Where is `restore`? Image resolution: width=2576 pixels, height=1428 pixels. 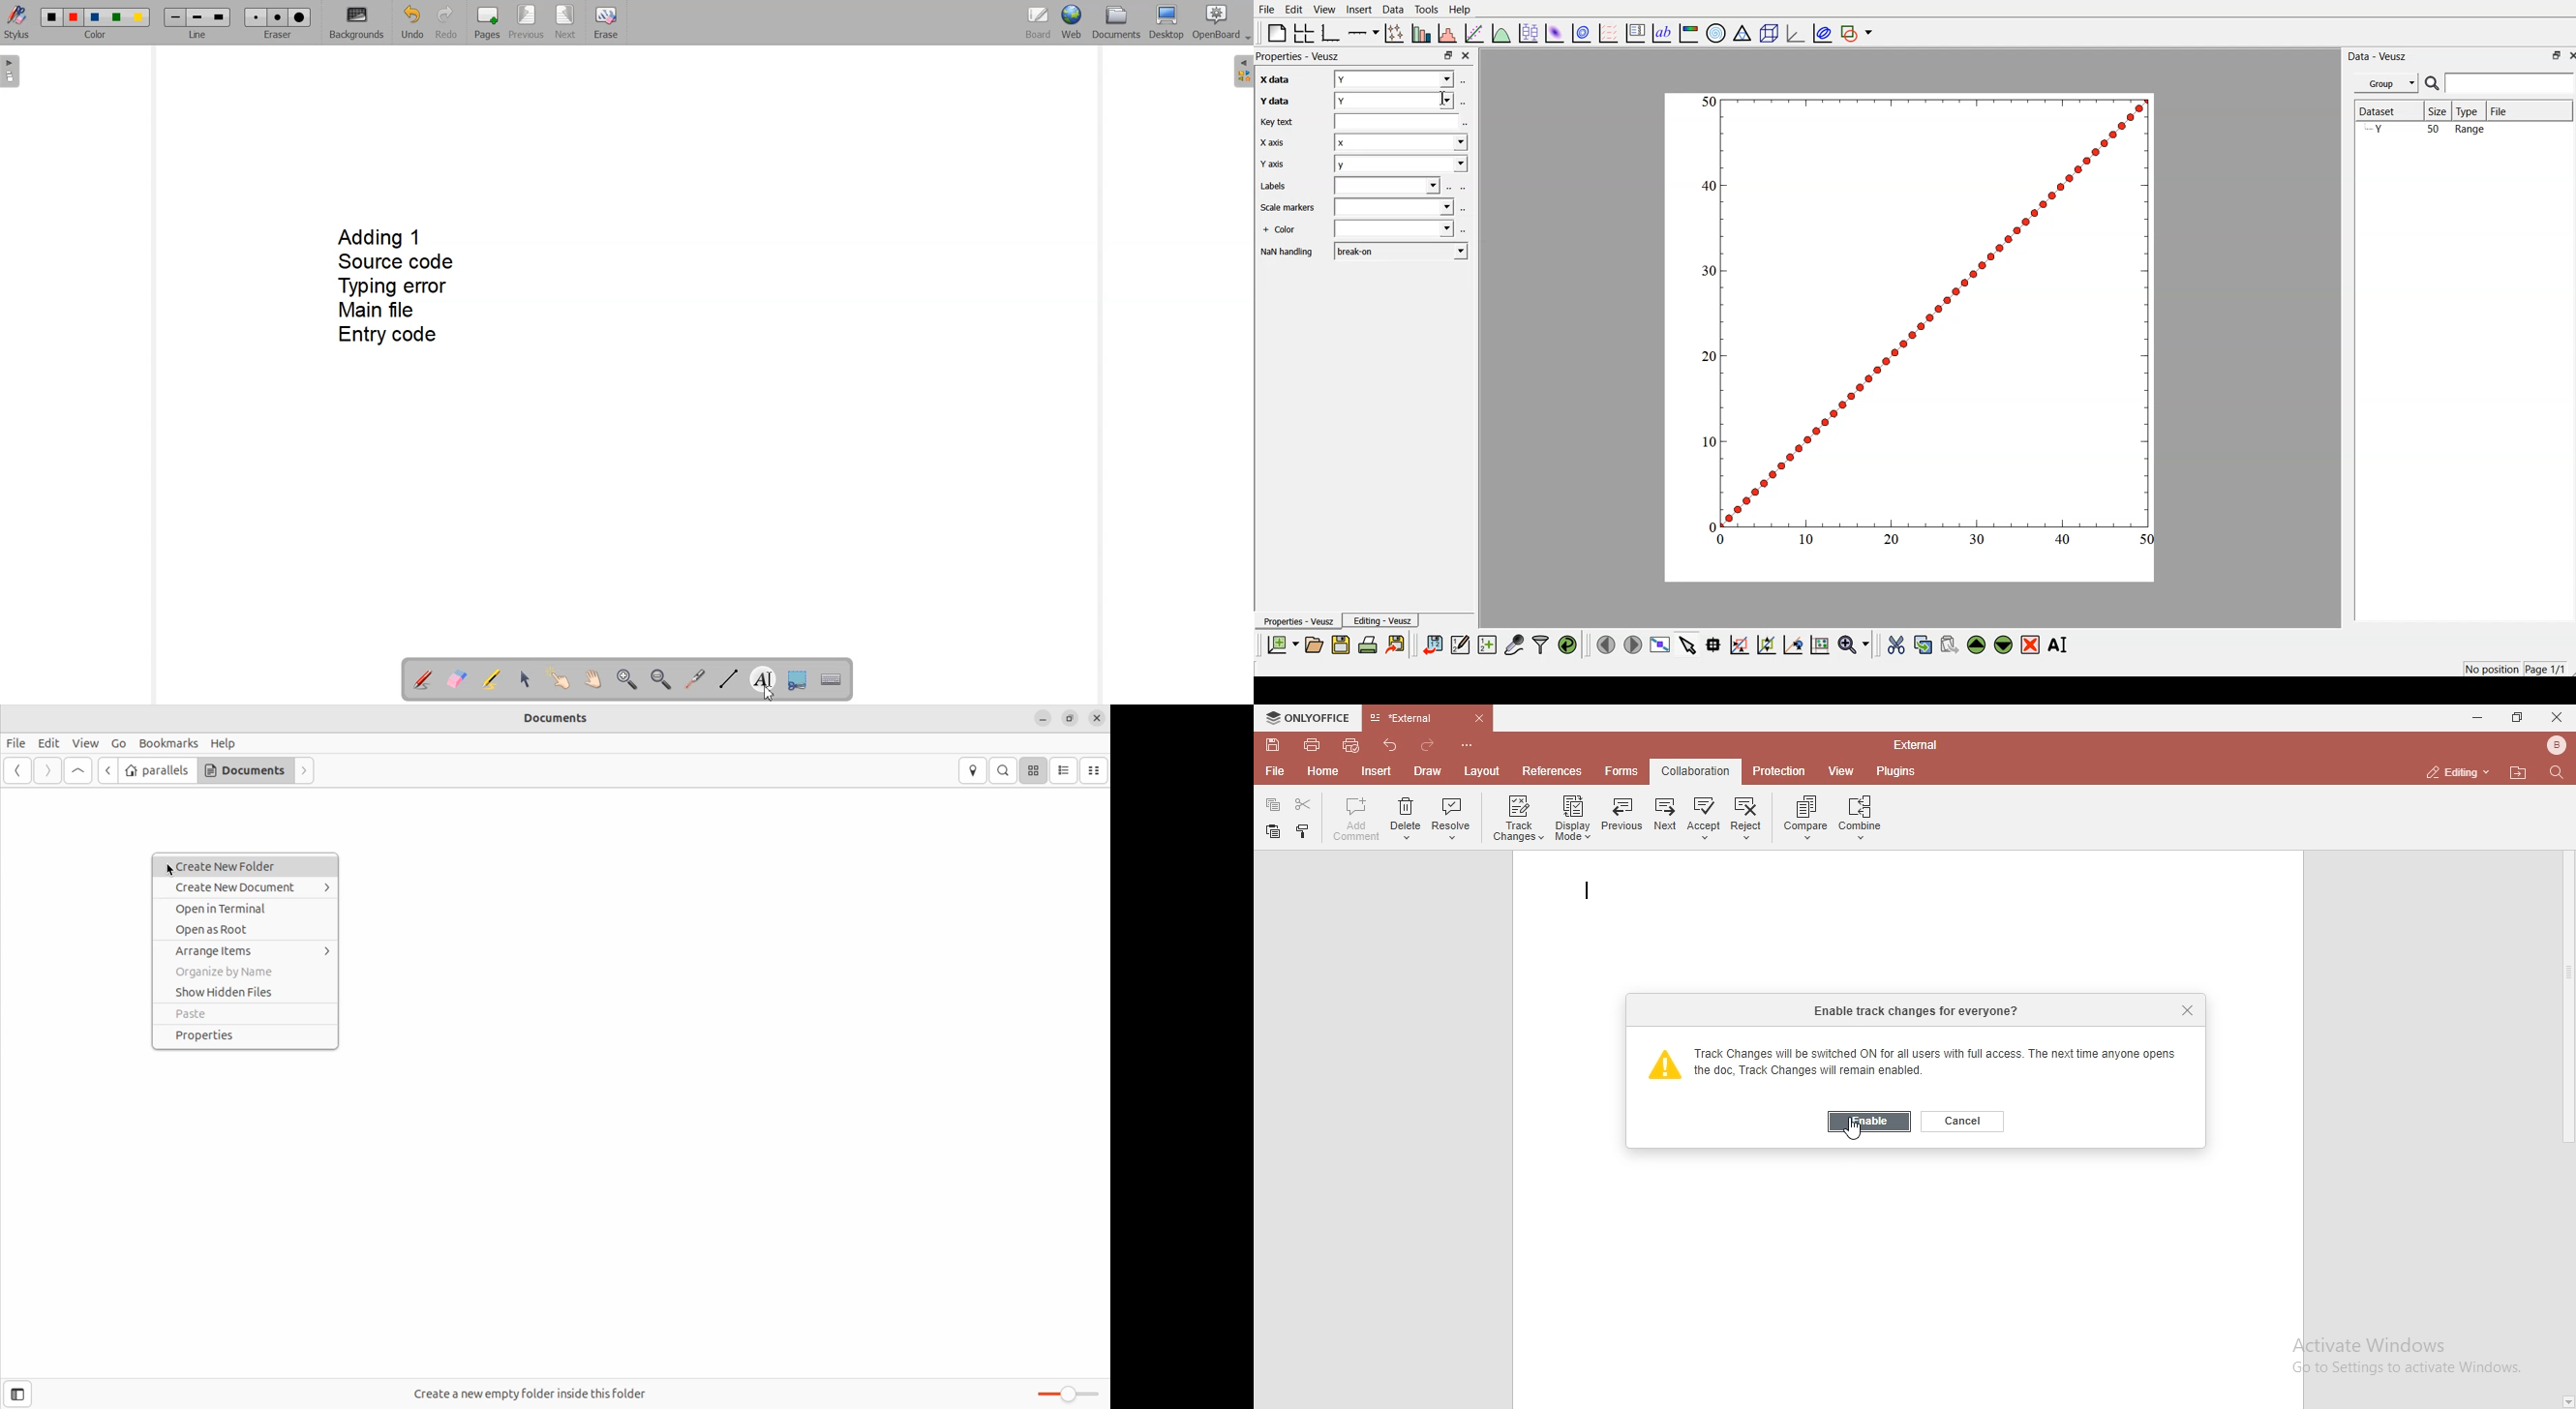 restore is located at coordinates (2519, 716).